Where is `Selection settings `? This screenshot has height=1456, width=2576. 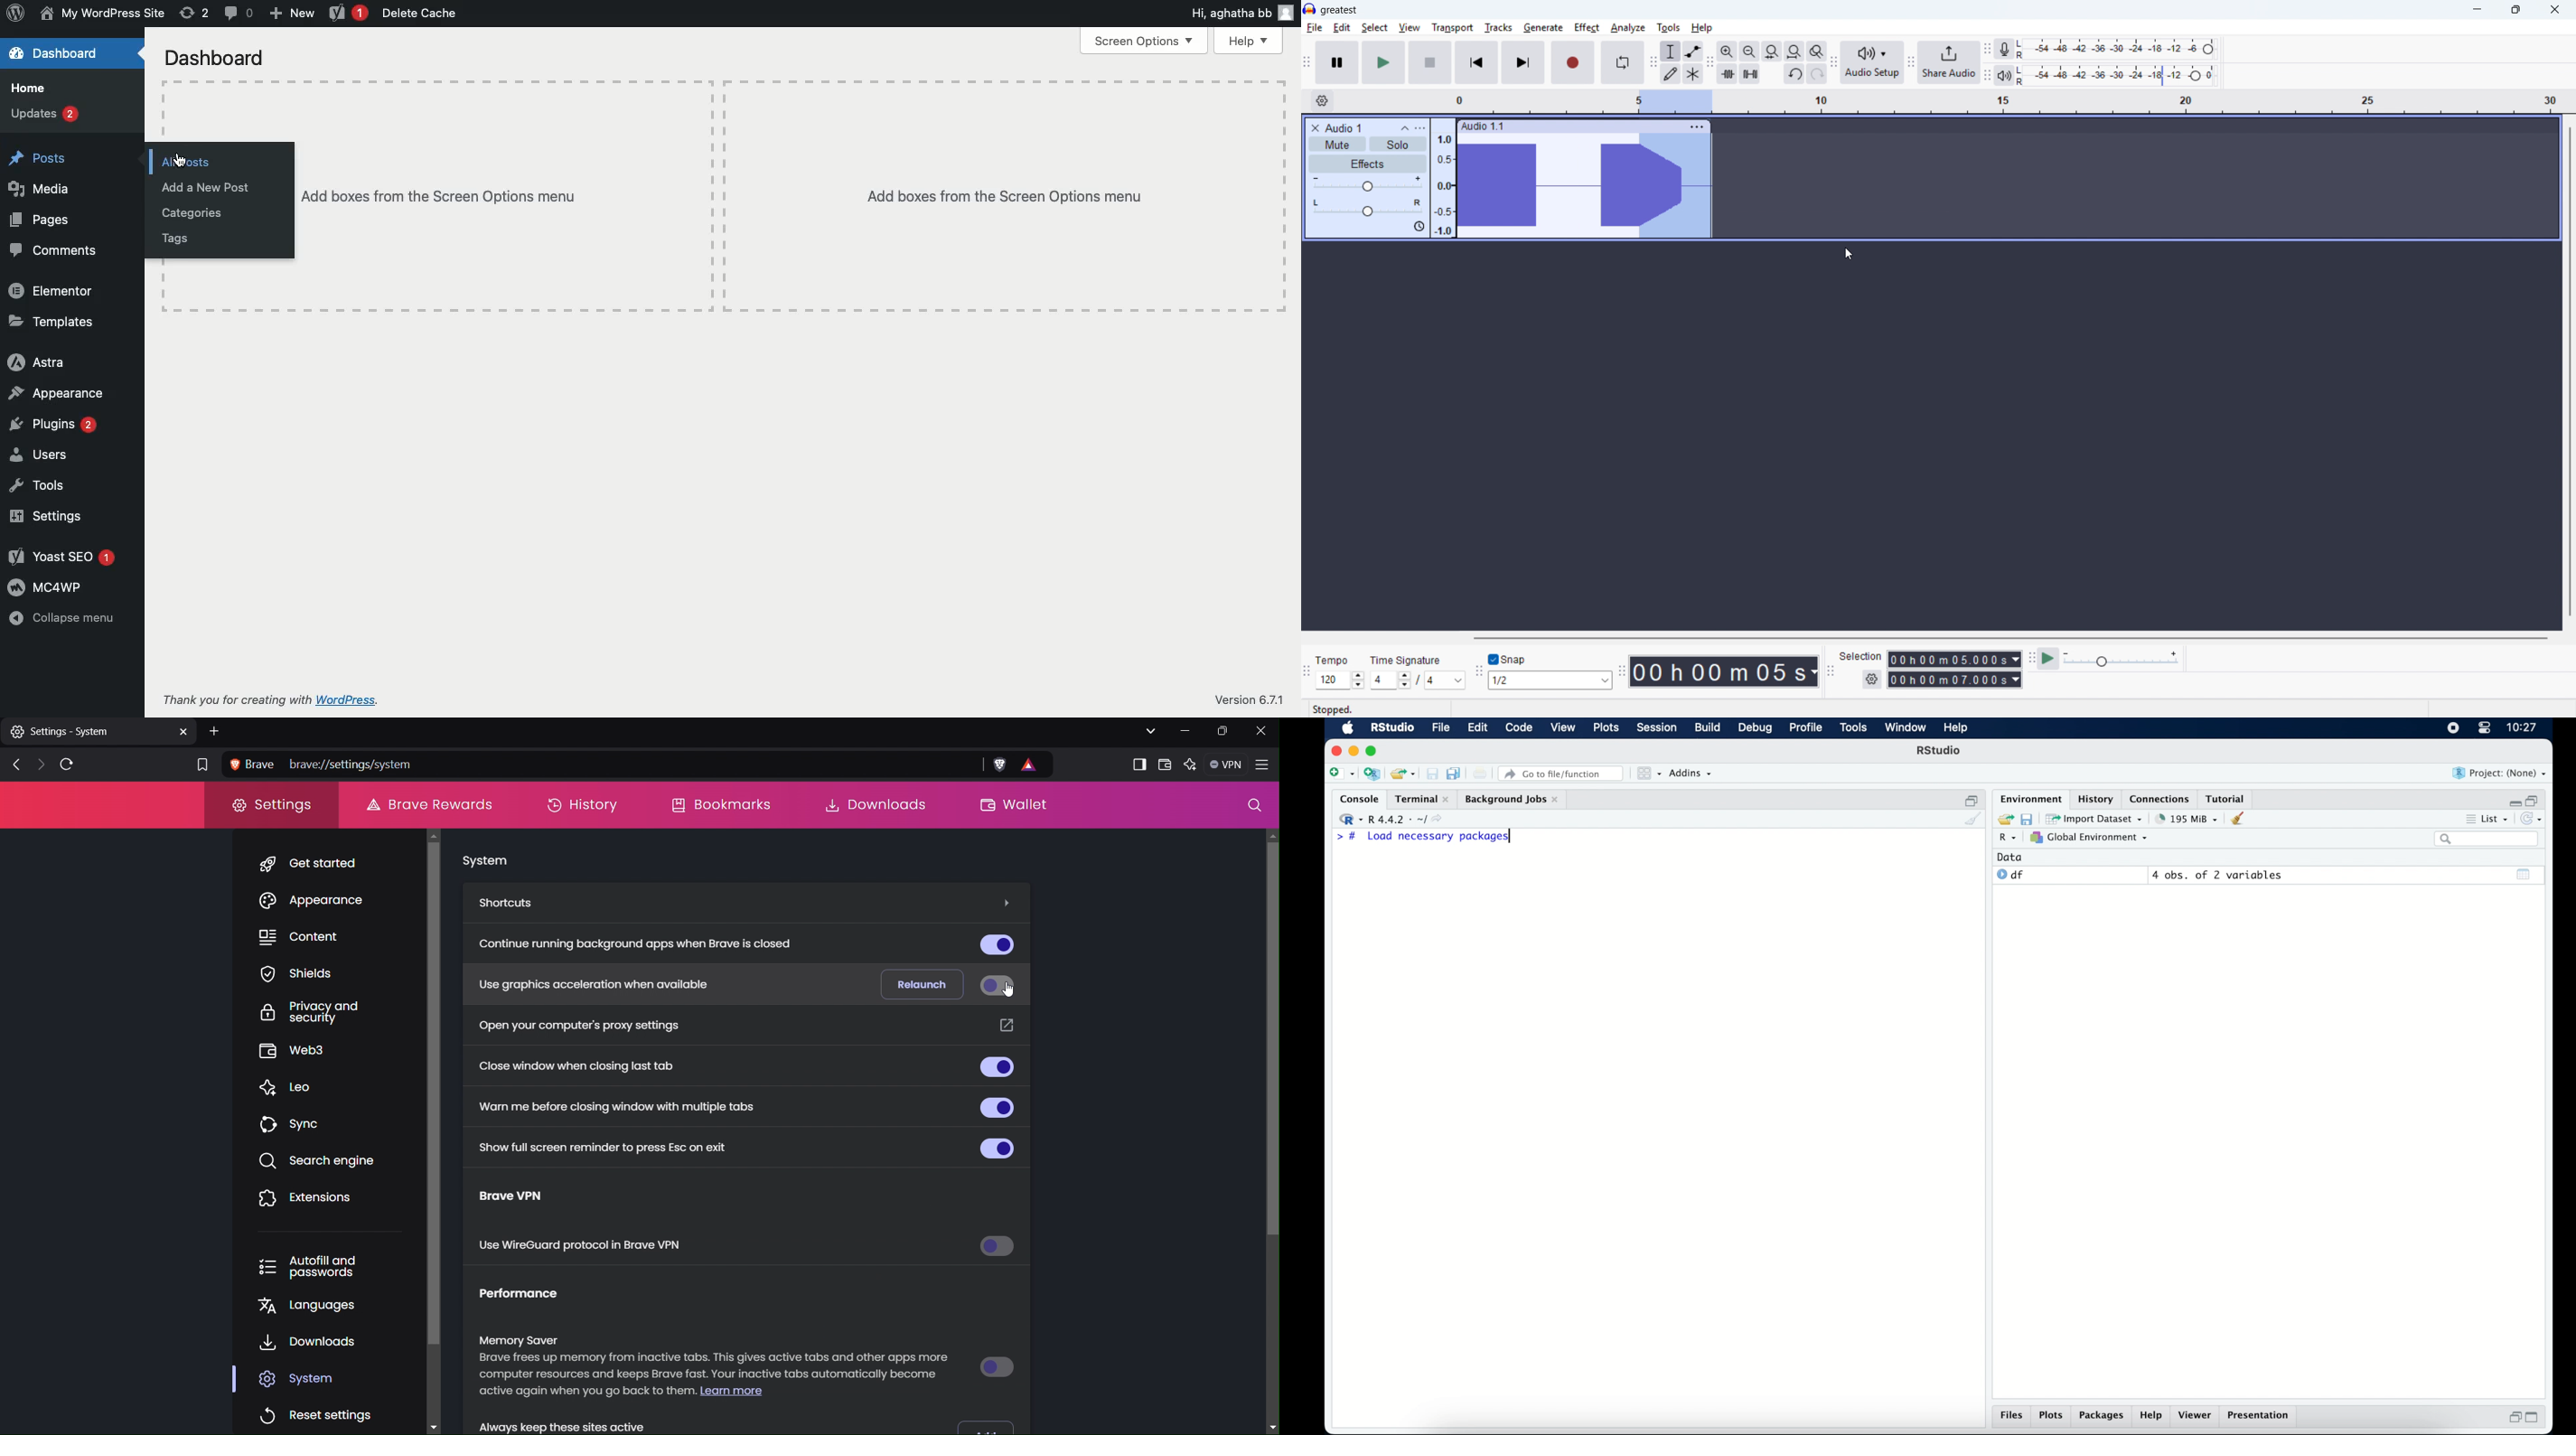 Selection settings  is located at coordinates (1873, 679).